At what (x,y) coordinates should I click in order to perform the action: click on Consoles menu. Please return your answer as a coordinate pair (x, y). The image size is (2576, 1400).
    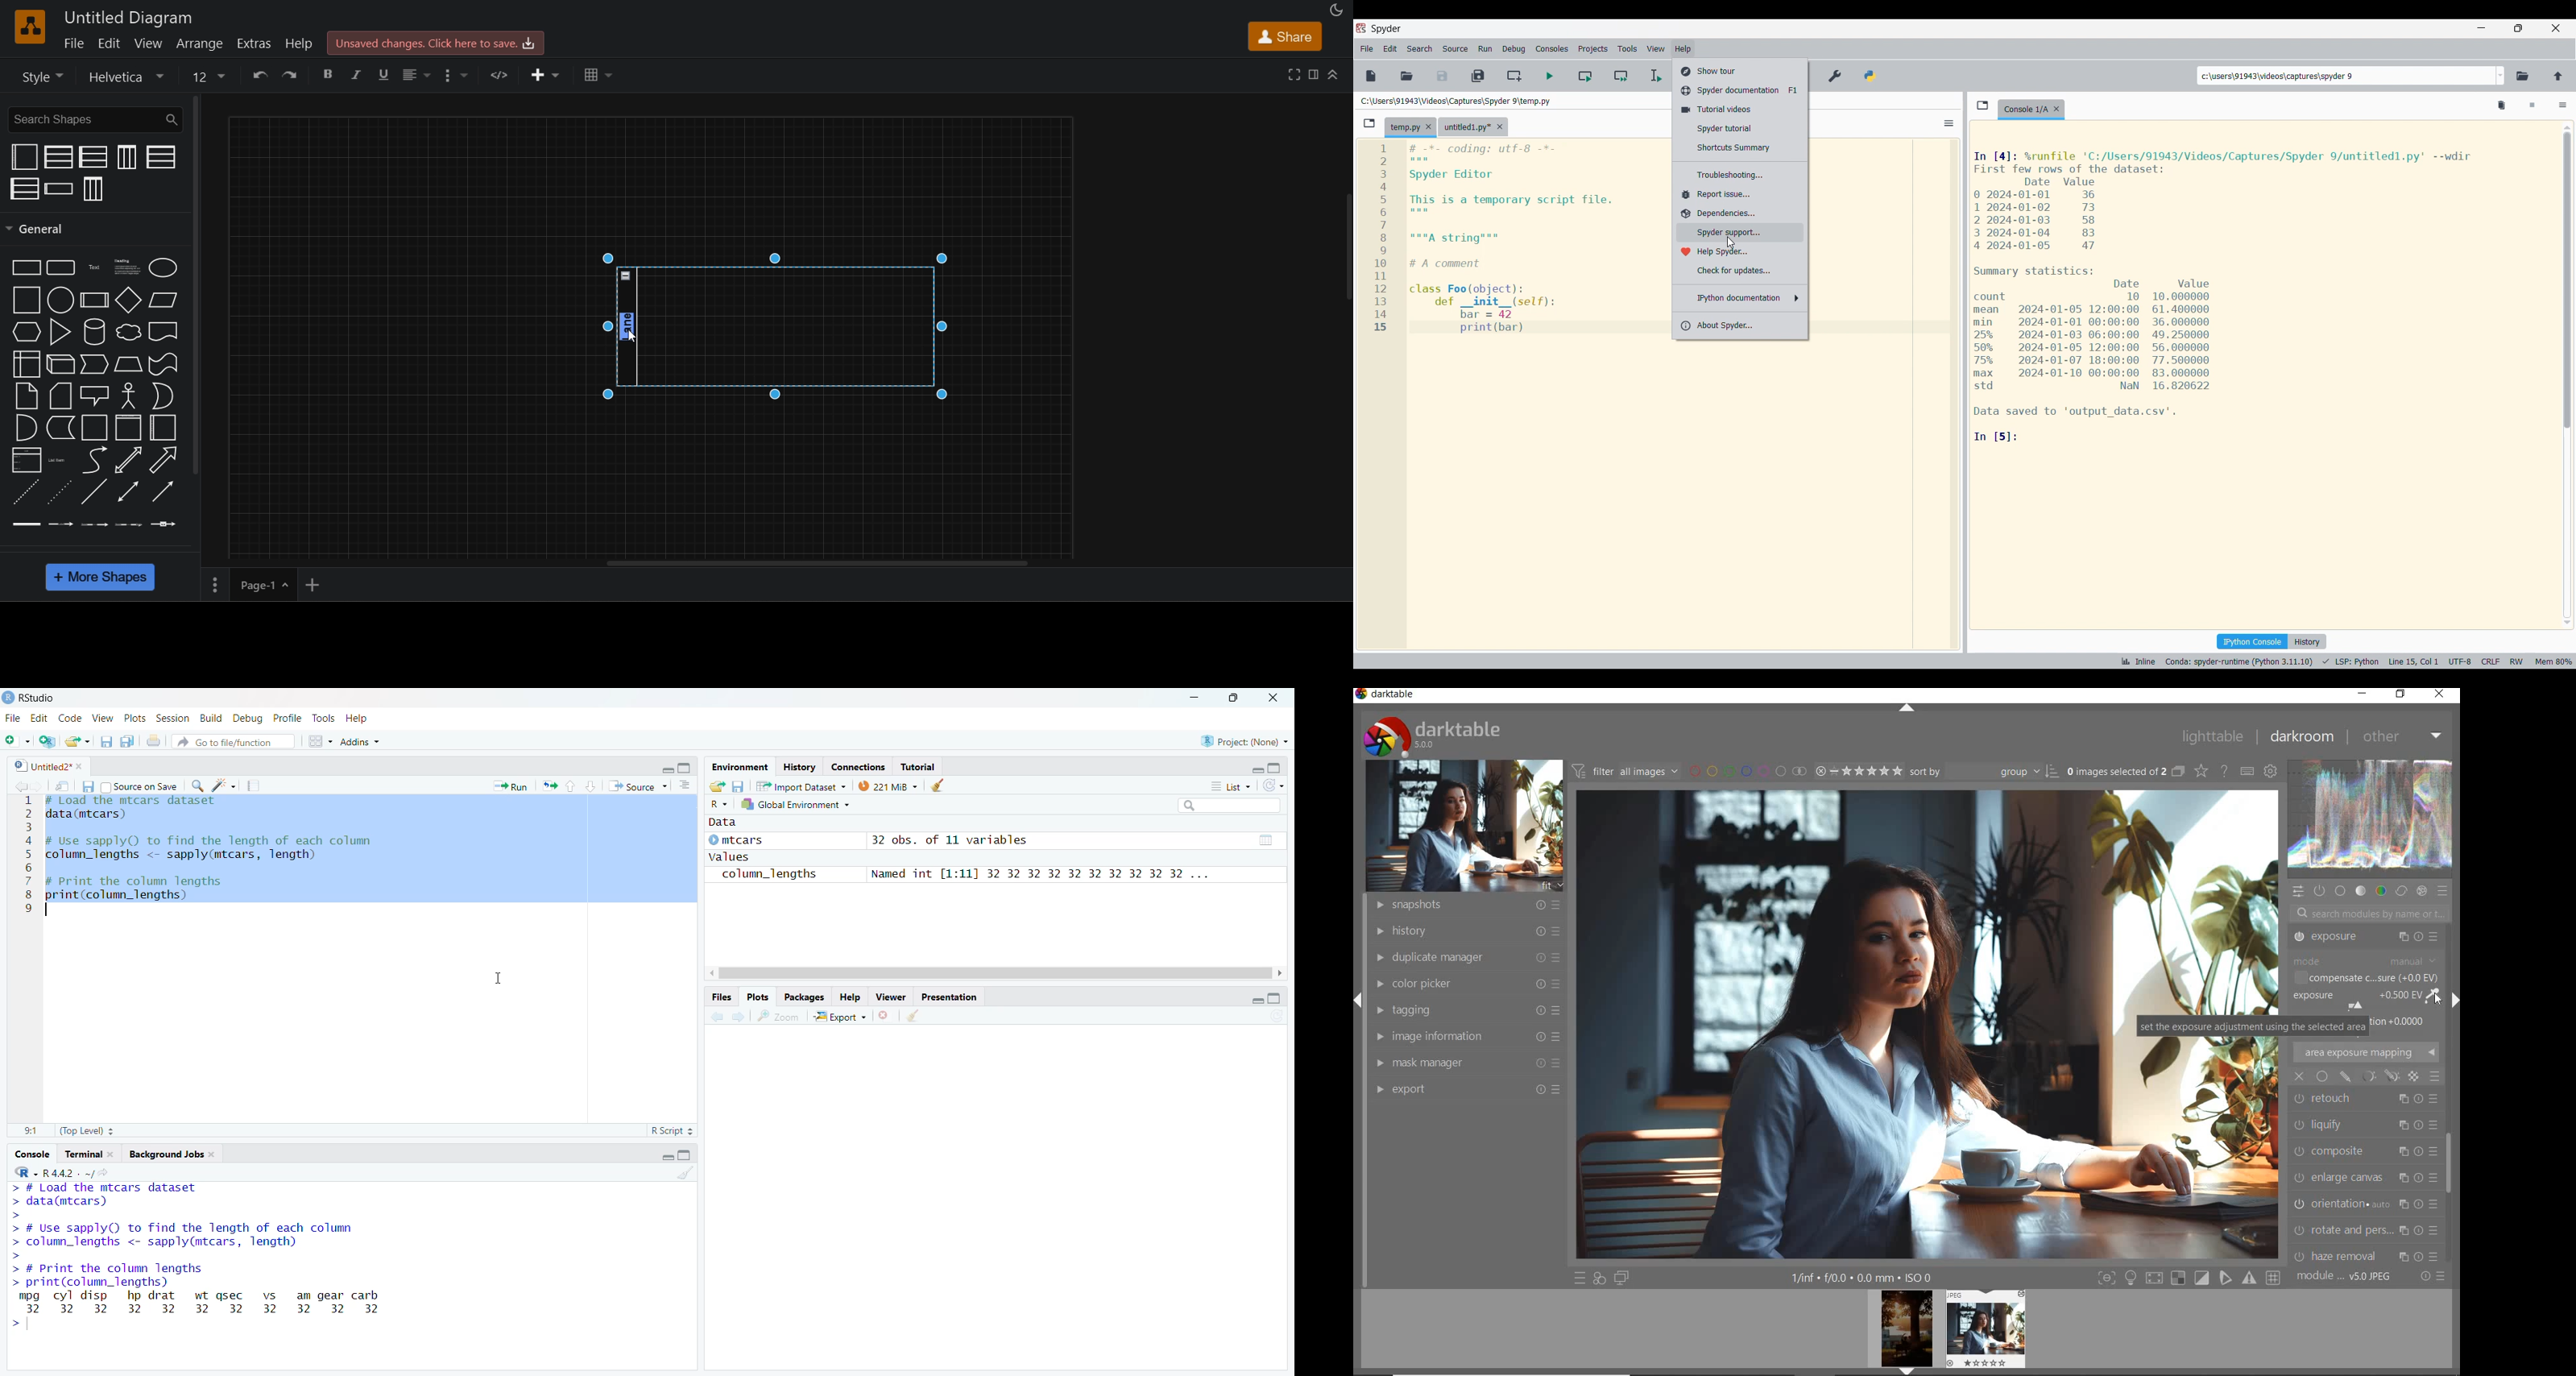
    Looking at the image, I should click on (1552, 49).